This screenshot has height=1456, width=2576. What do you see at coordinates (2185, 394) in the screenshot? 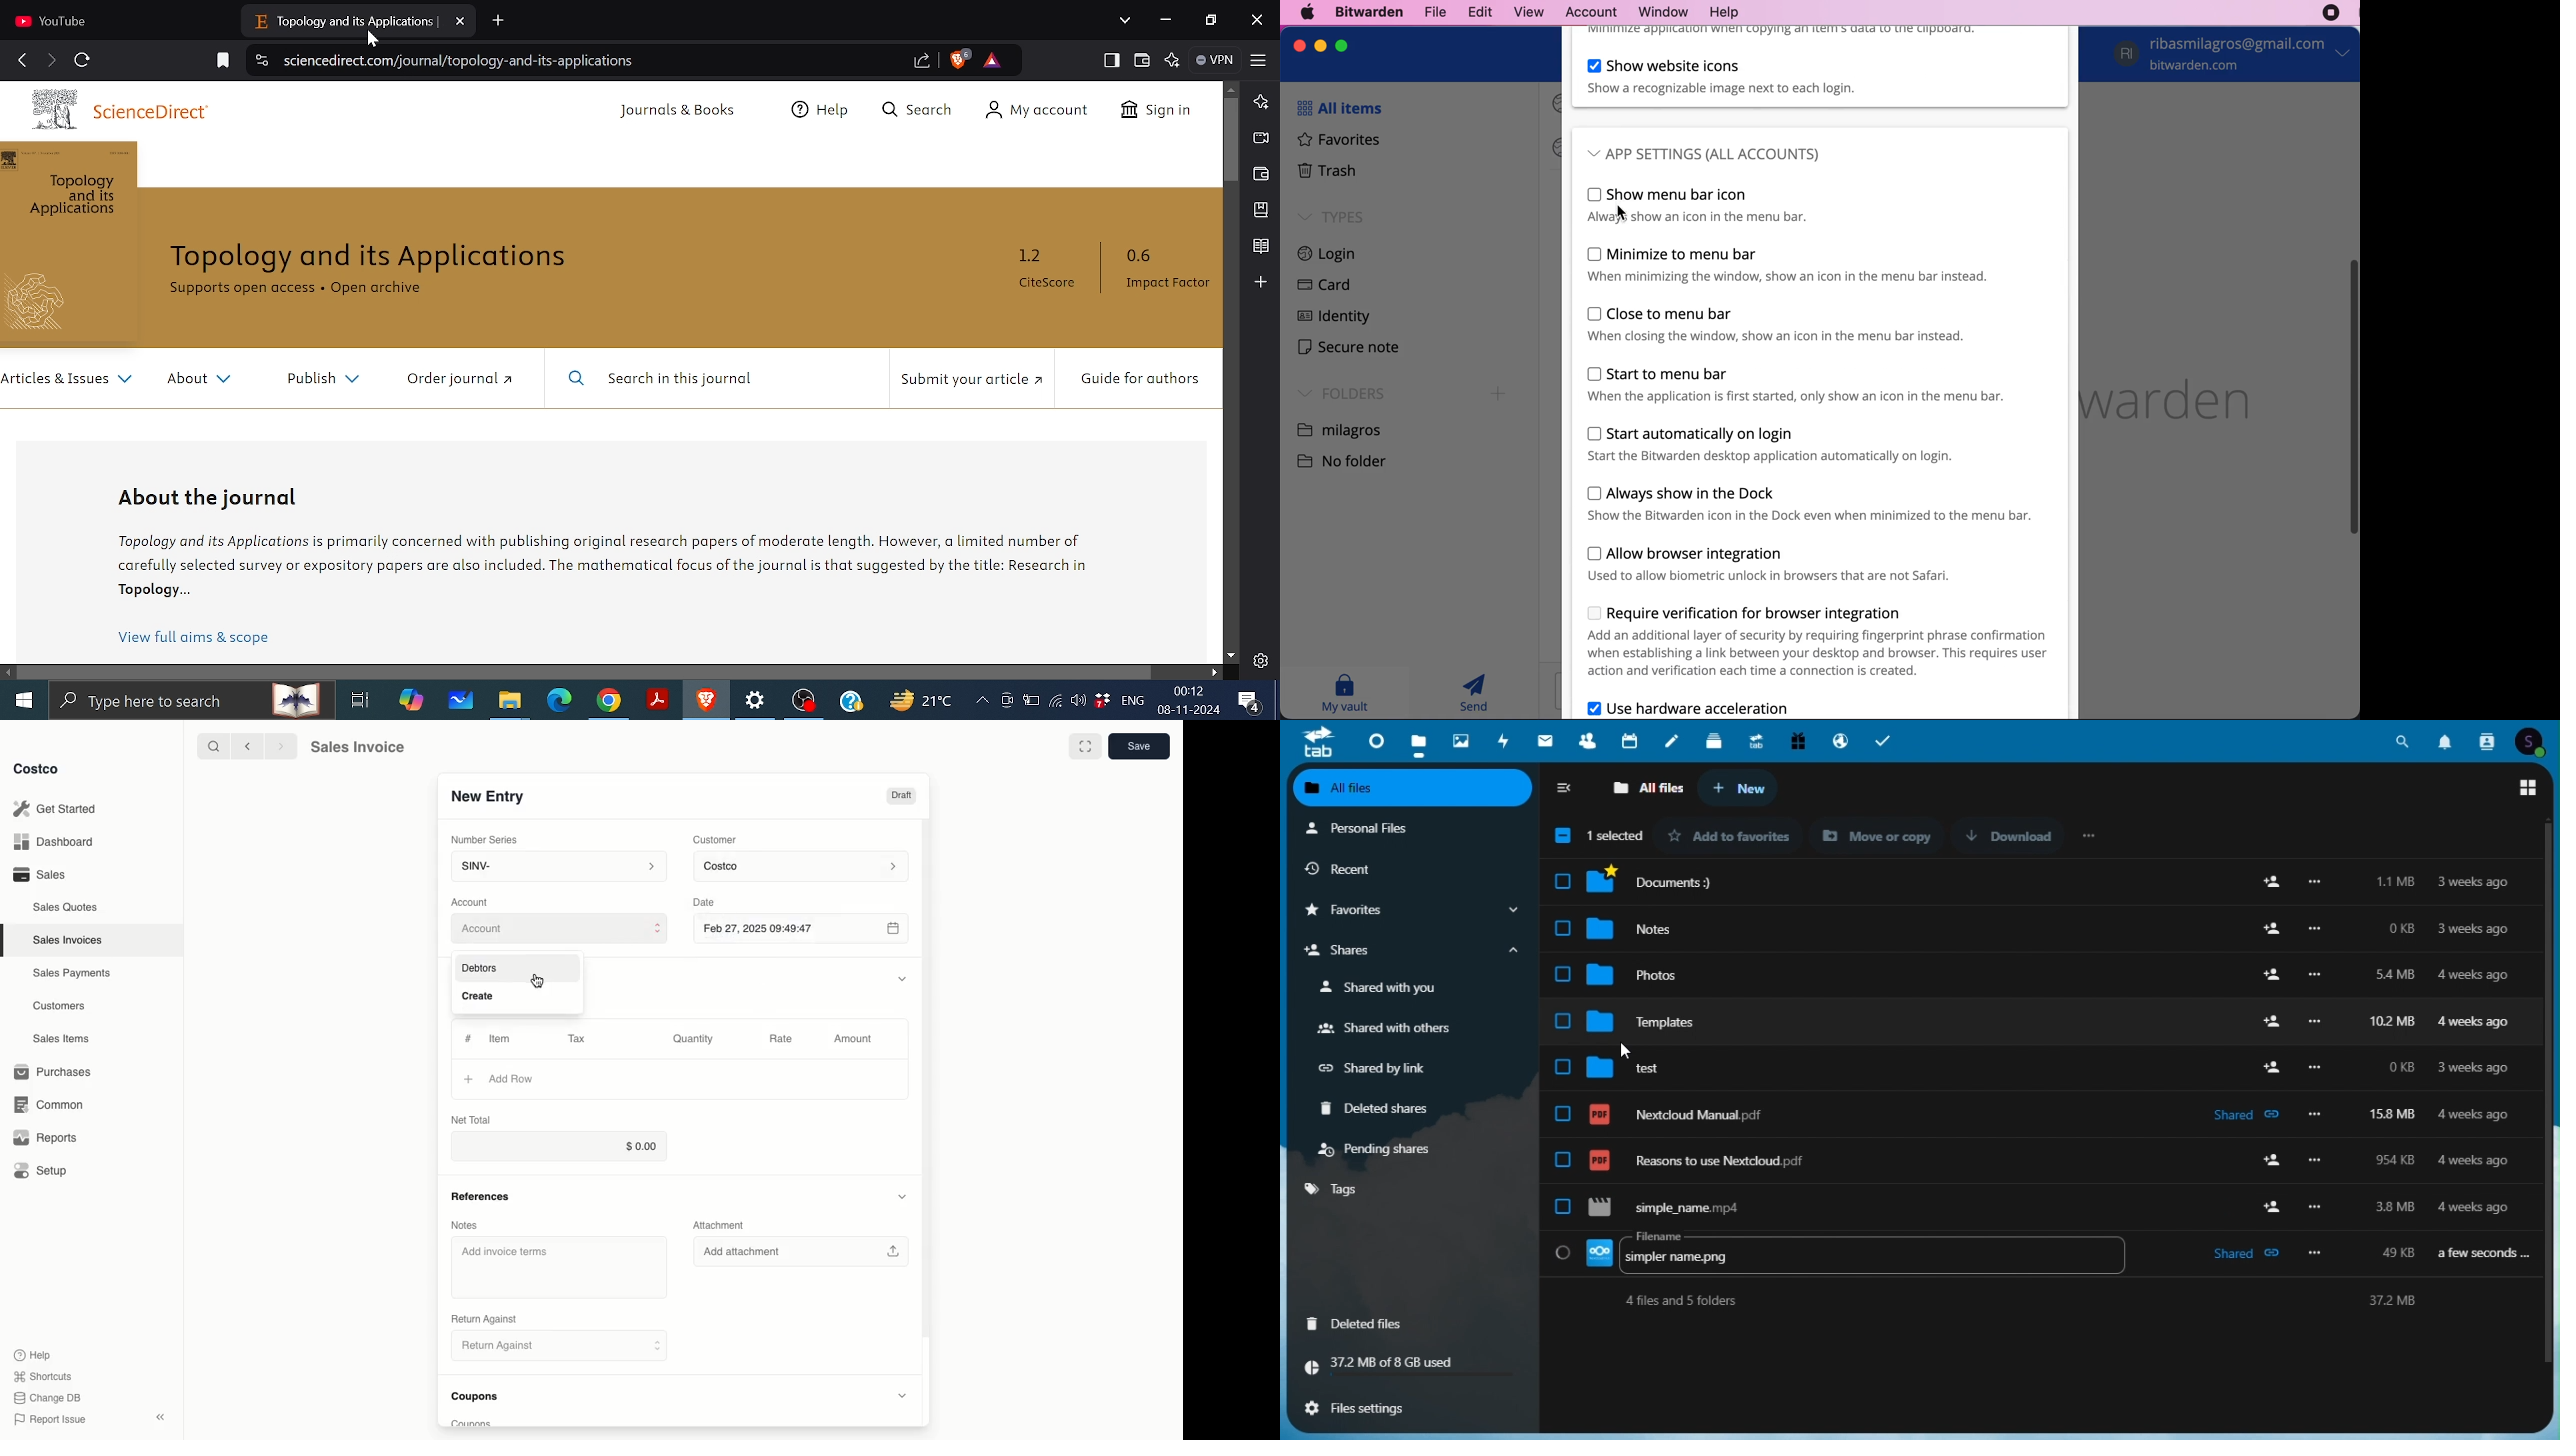
I see `bitwarden logo` at bounding box center [2185, 394].